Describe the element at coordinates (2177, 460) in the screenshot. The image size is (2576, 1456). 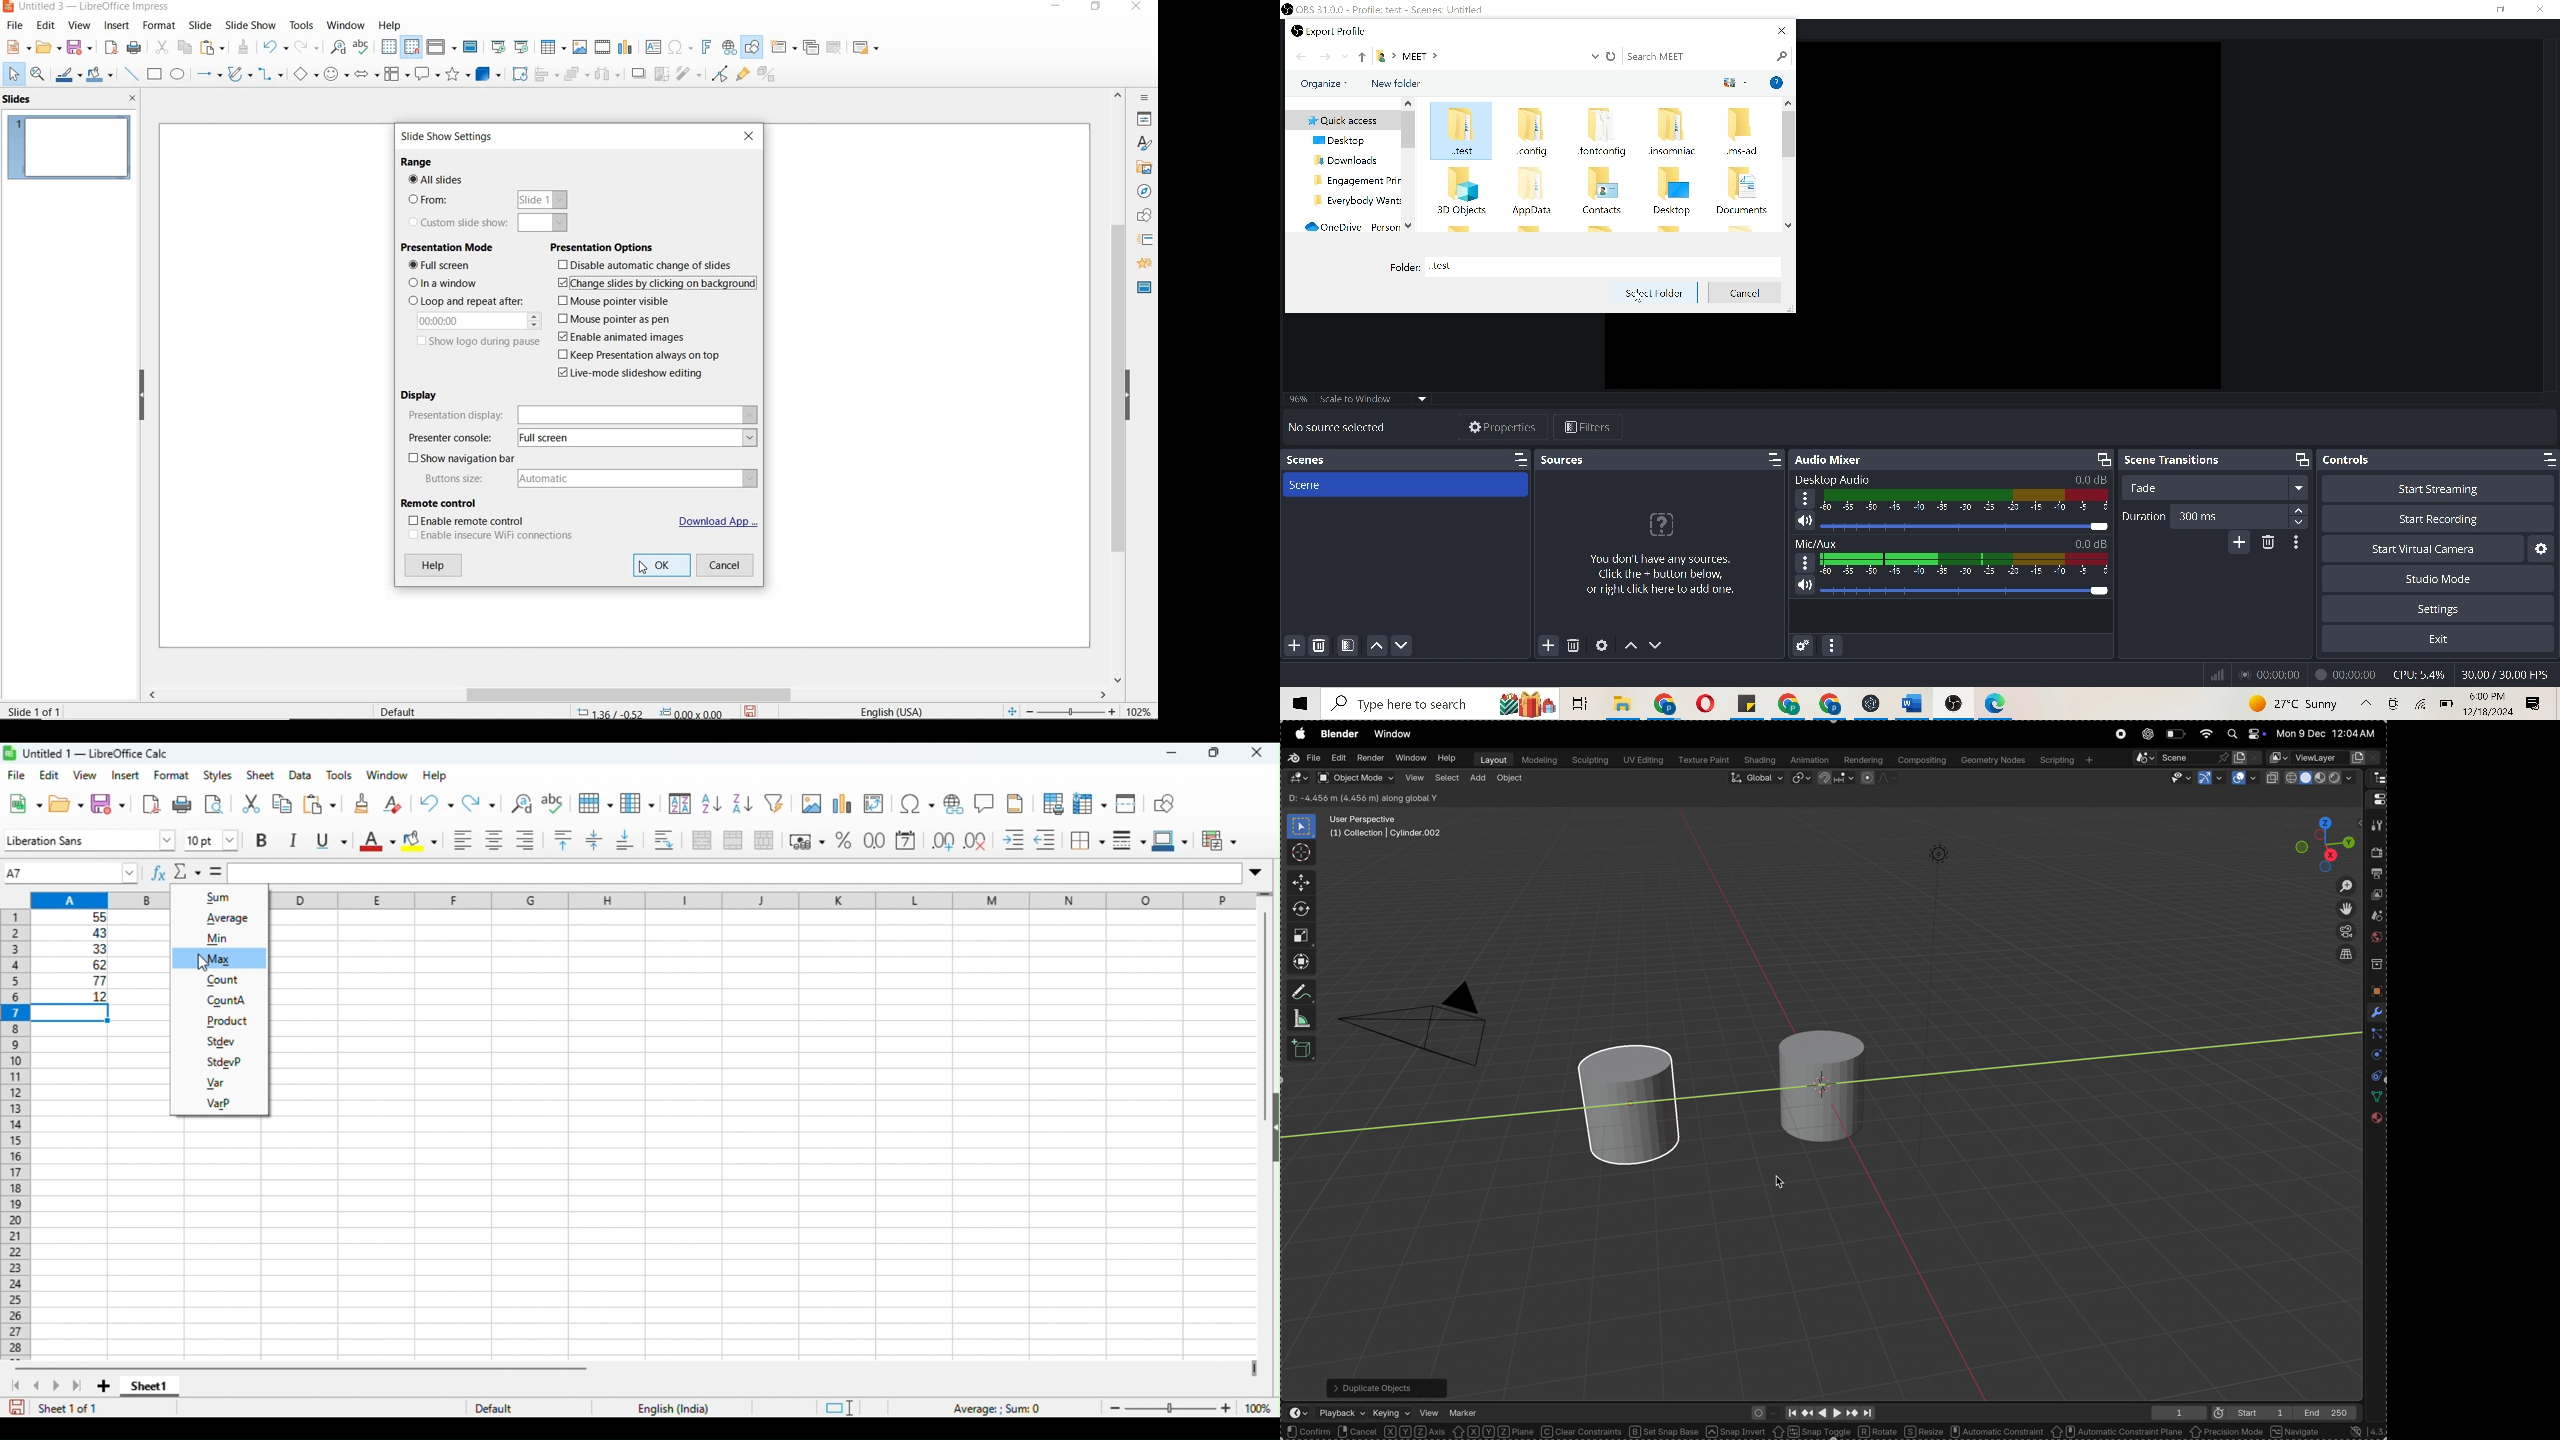
I see `scene transitions` at that location.